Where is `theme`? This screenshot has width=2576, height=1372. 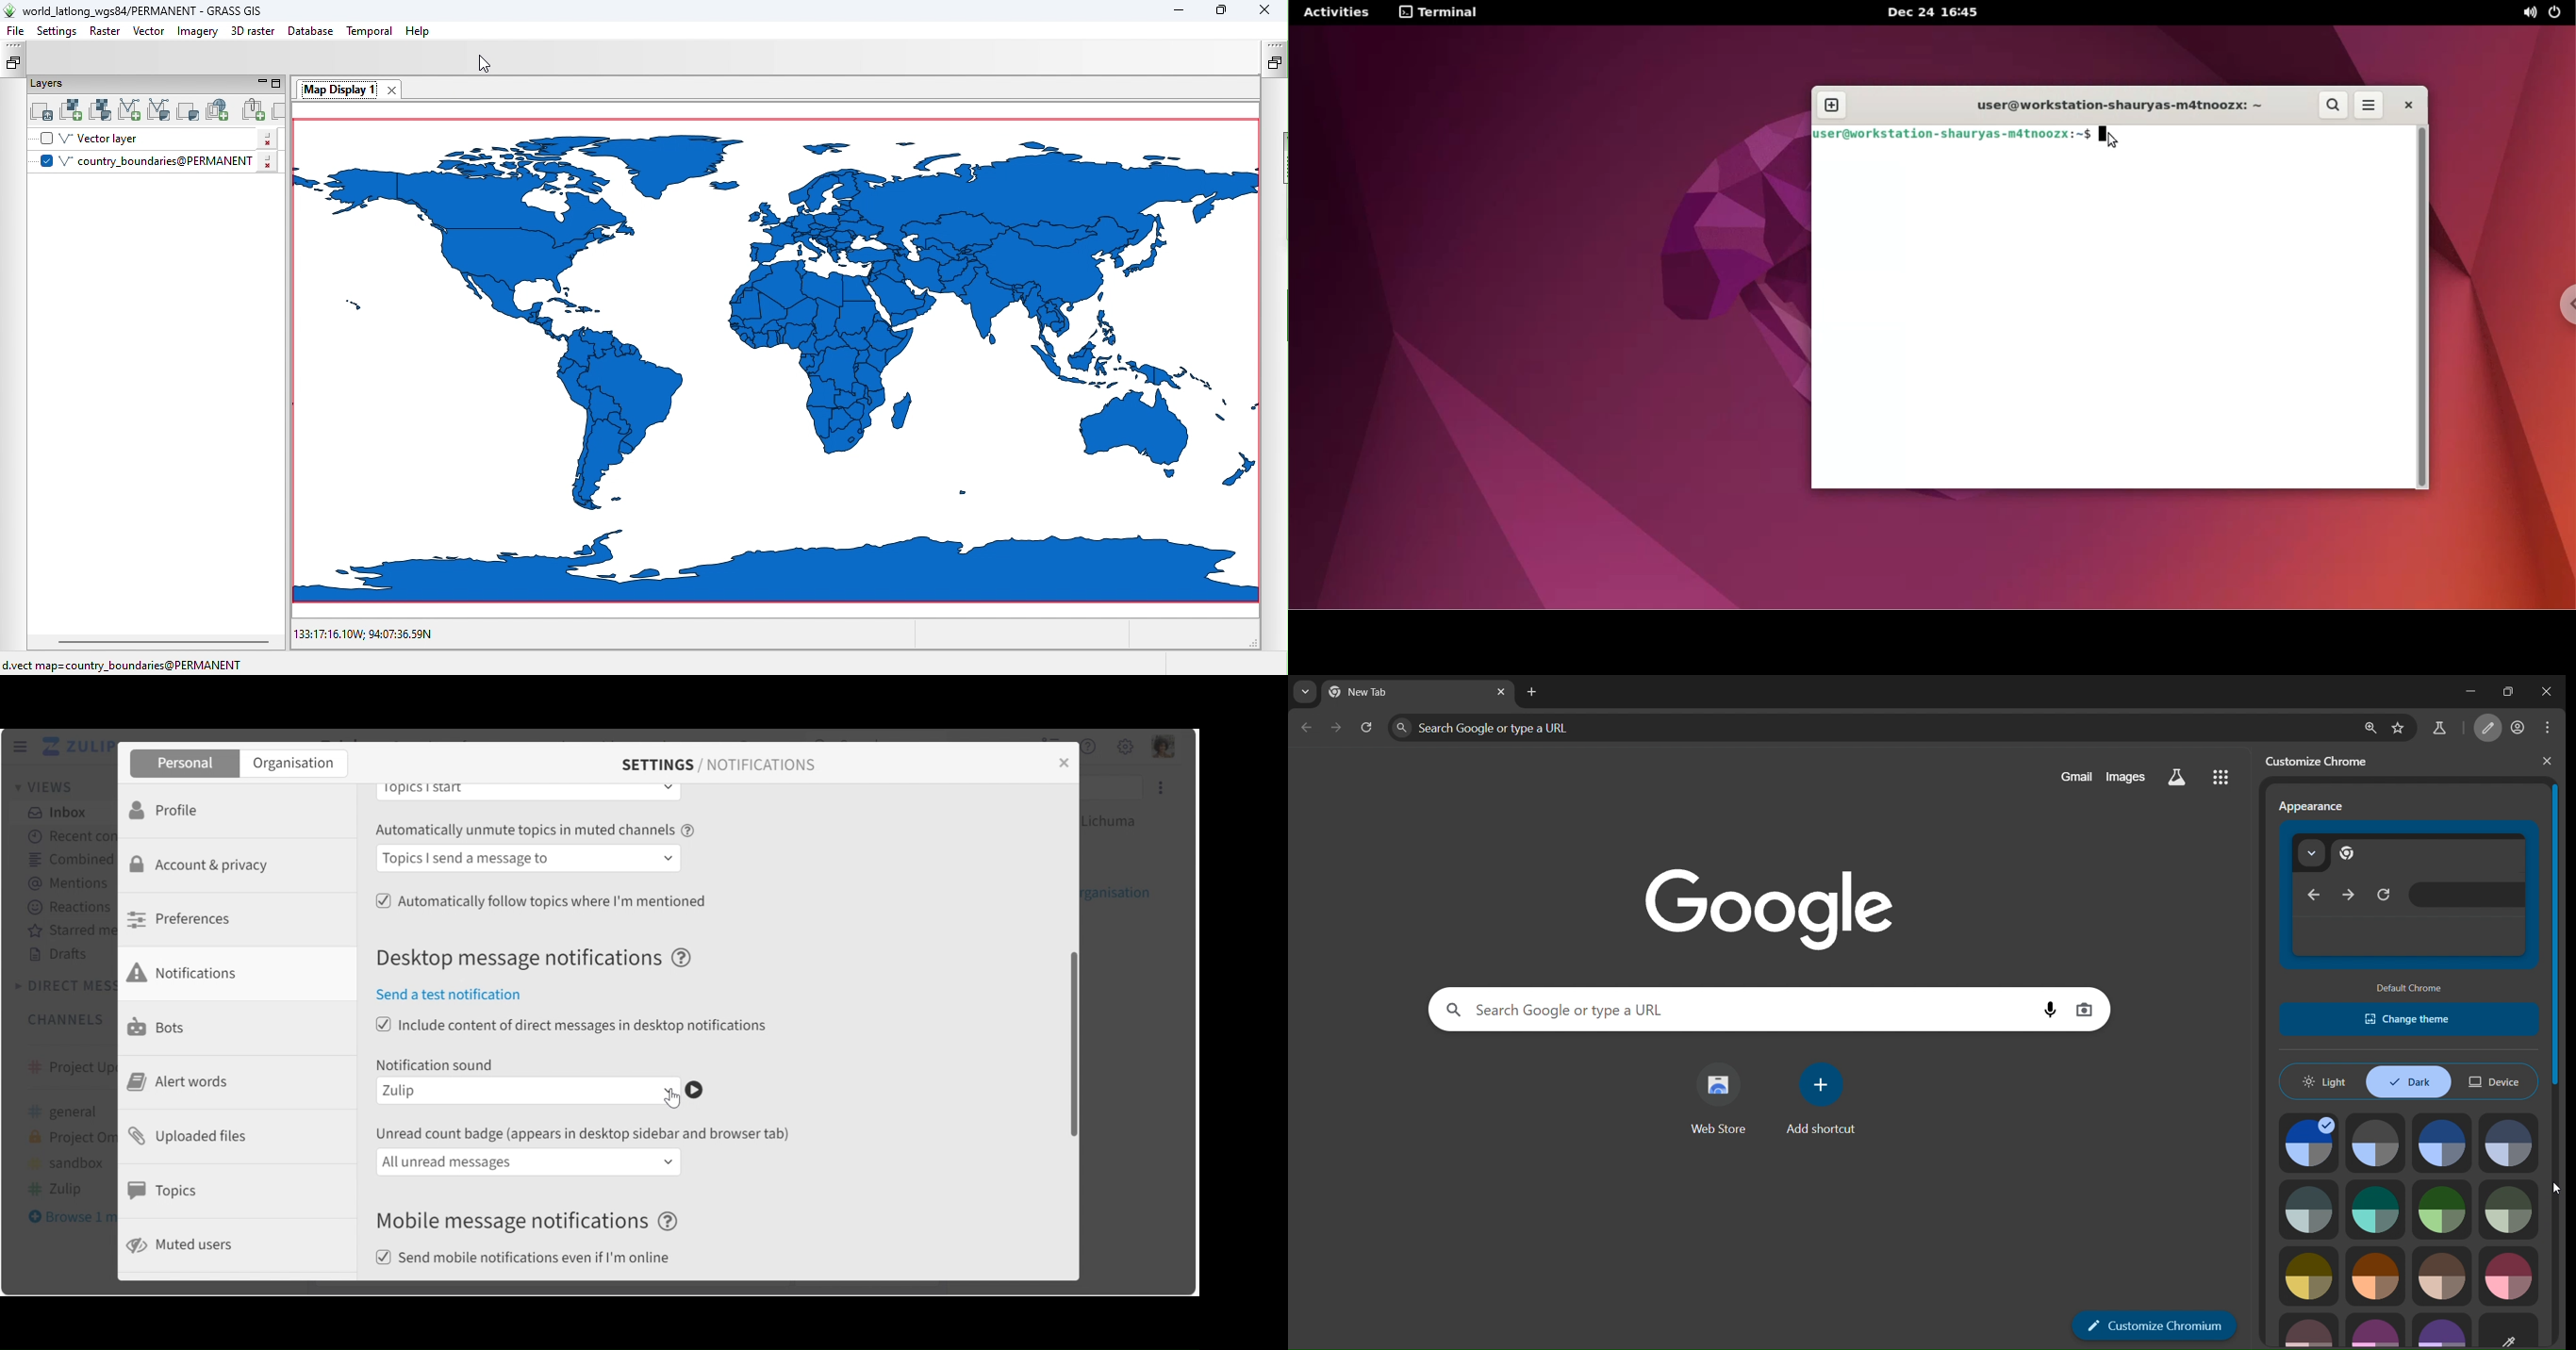
theme is located at coordinates (2511, 1140).